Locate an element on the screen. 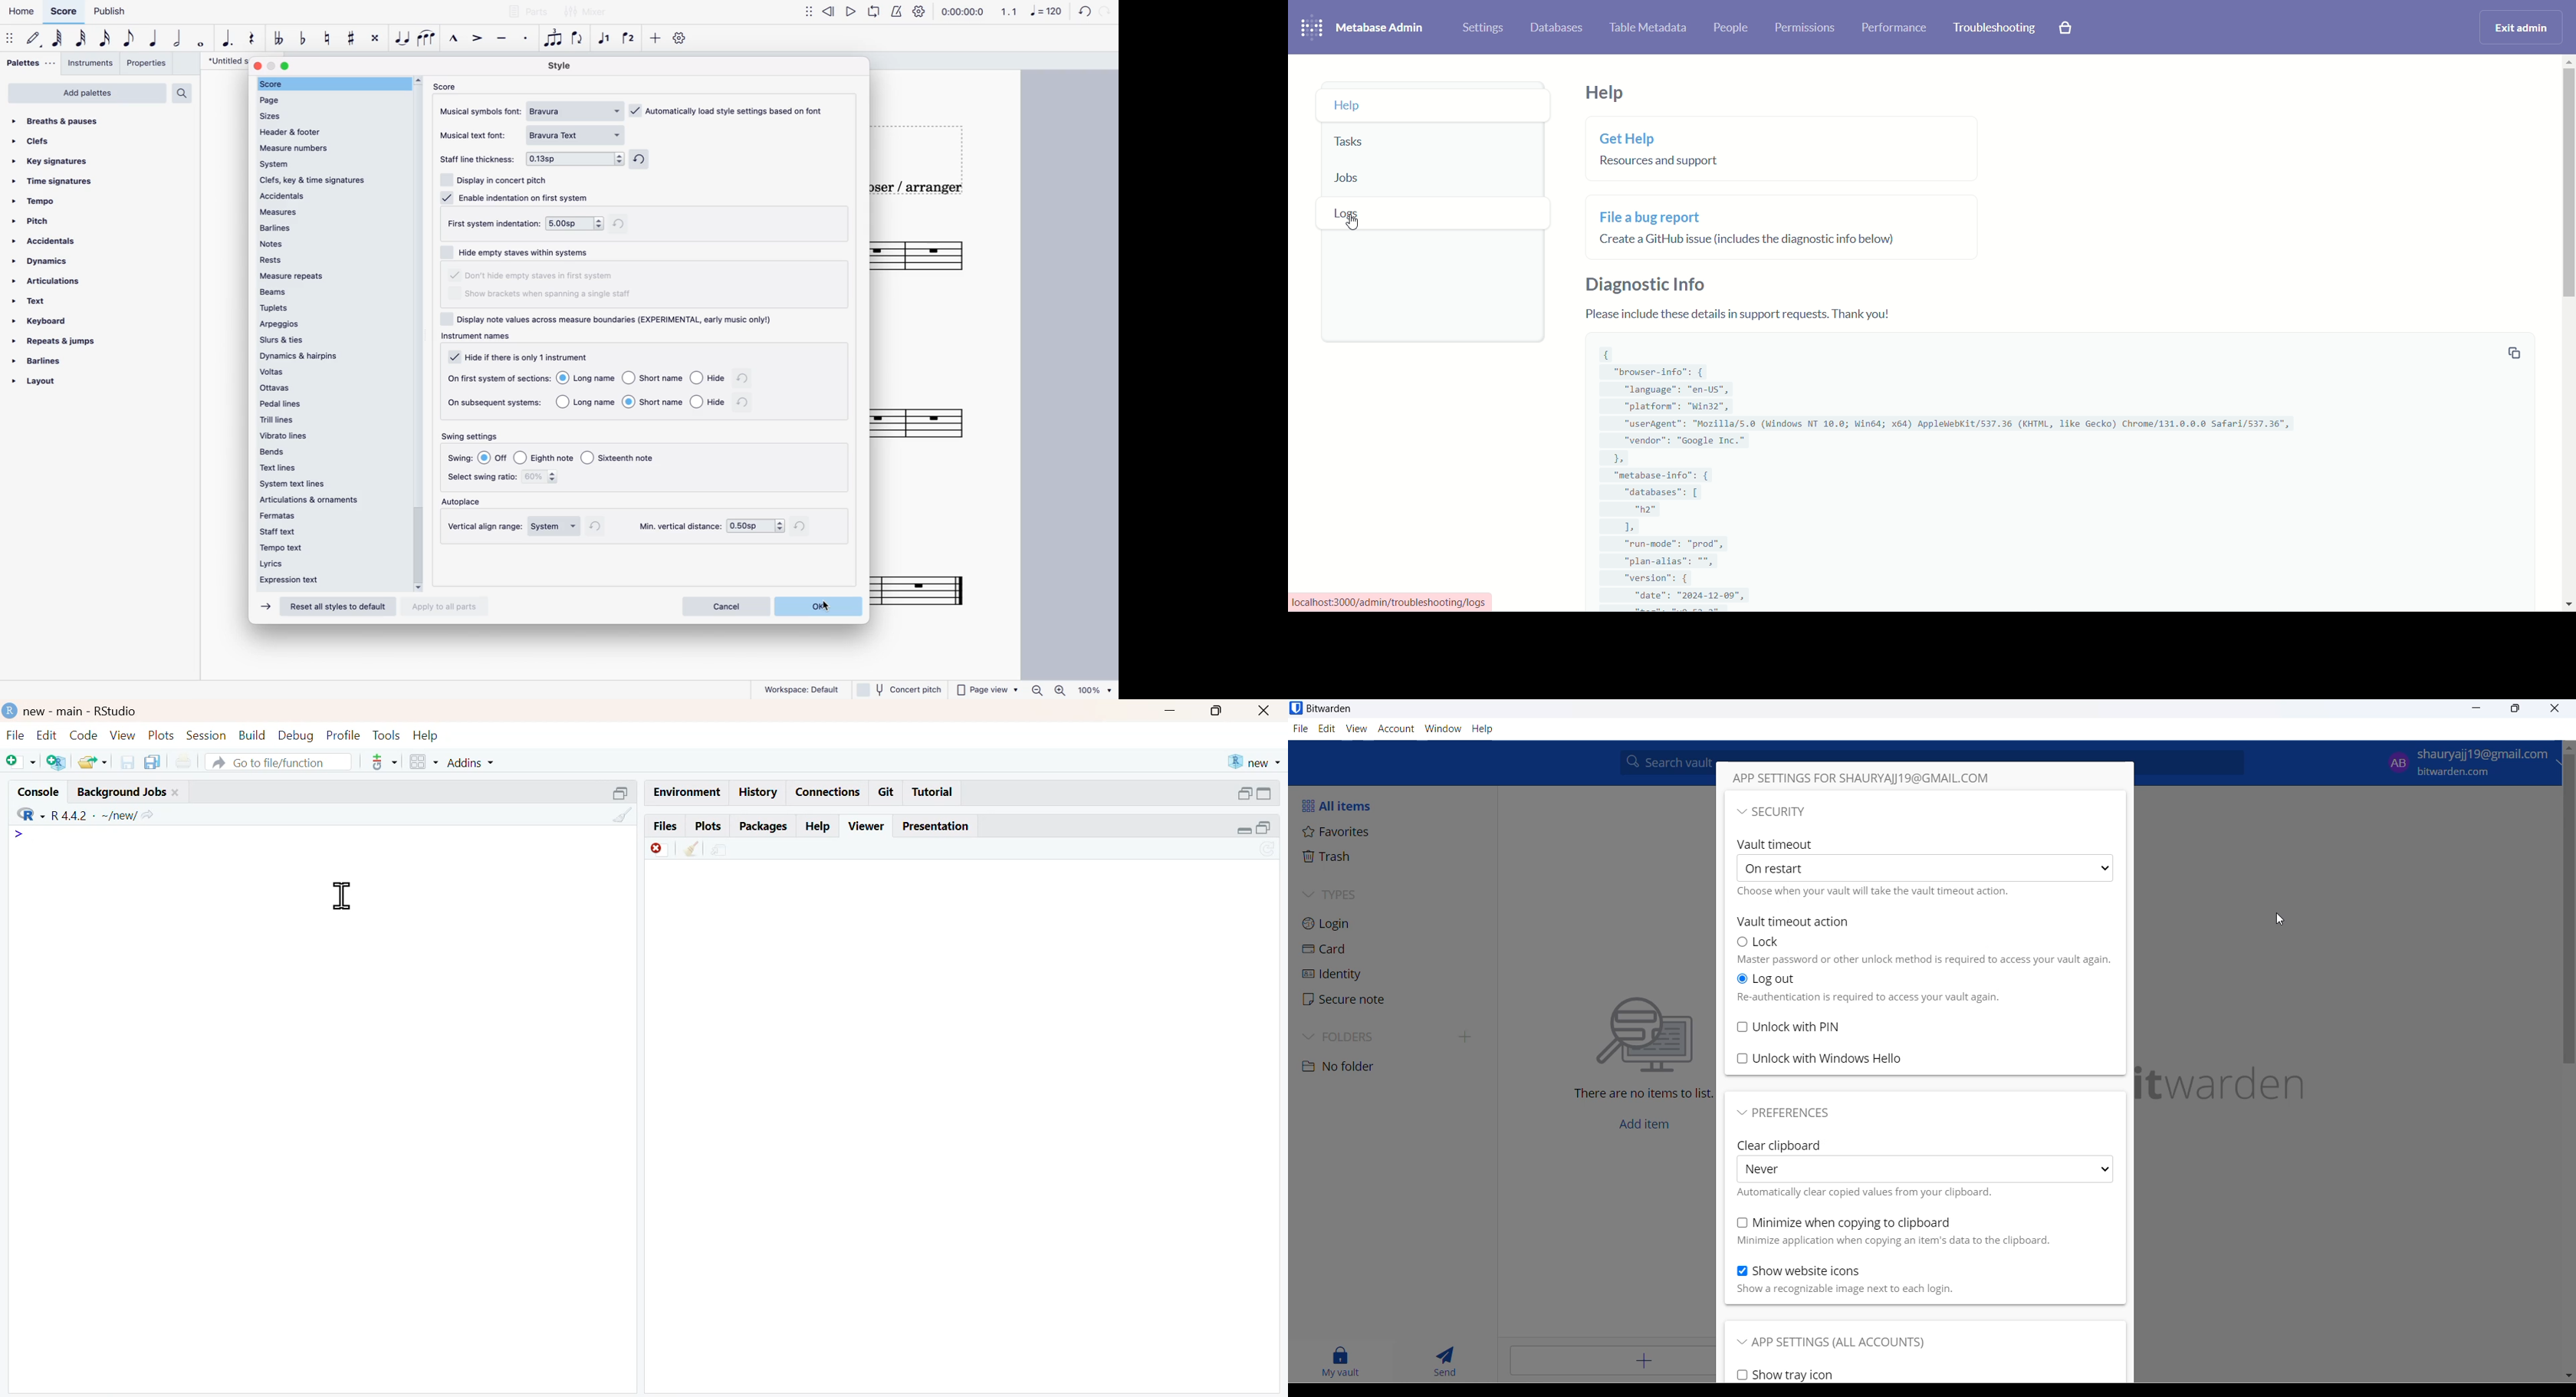 The image size is (2576, 1400). clear clipboard options is located at coordinates (1919, 1169).